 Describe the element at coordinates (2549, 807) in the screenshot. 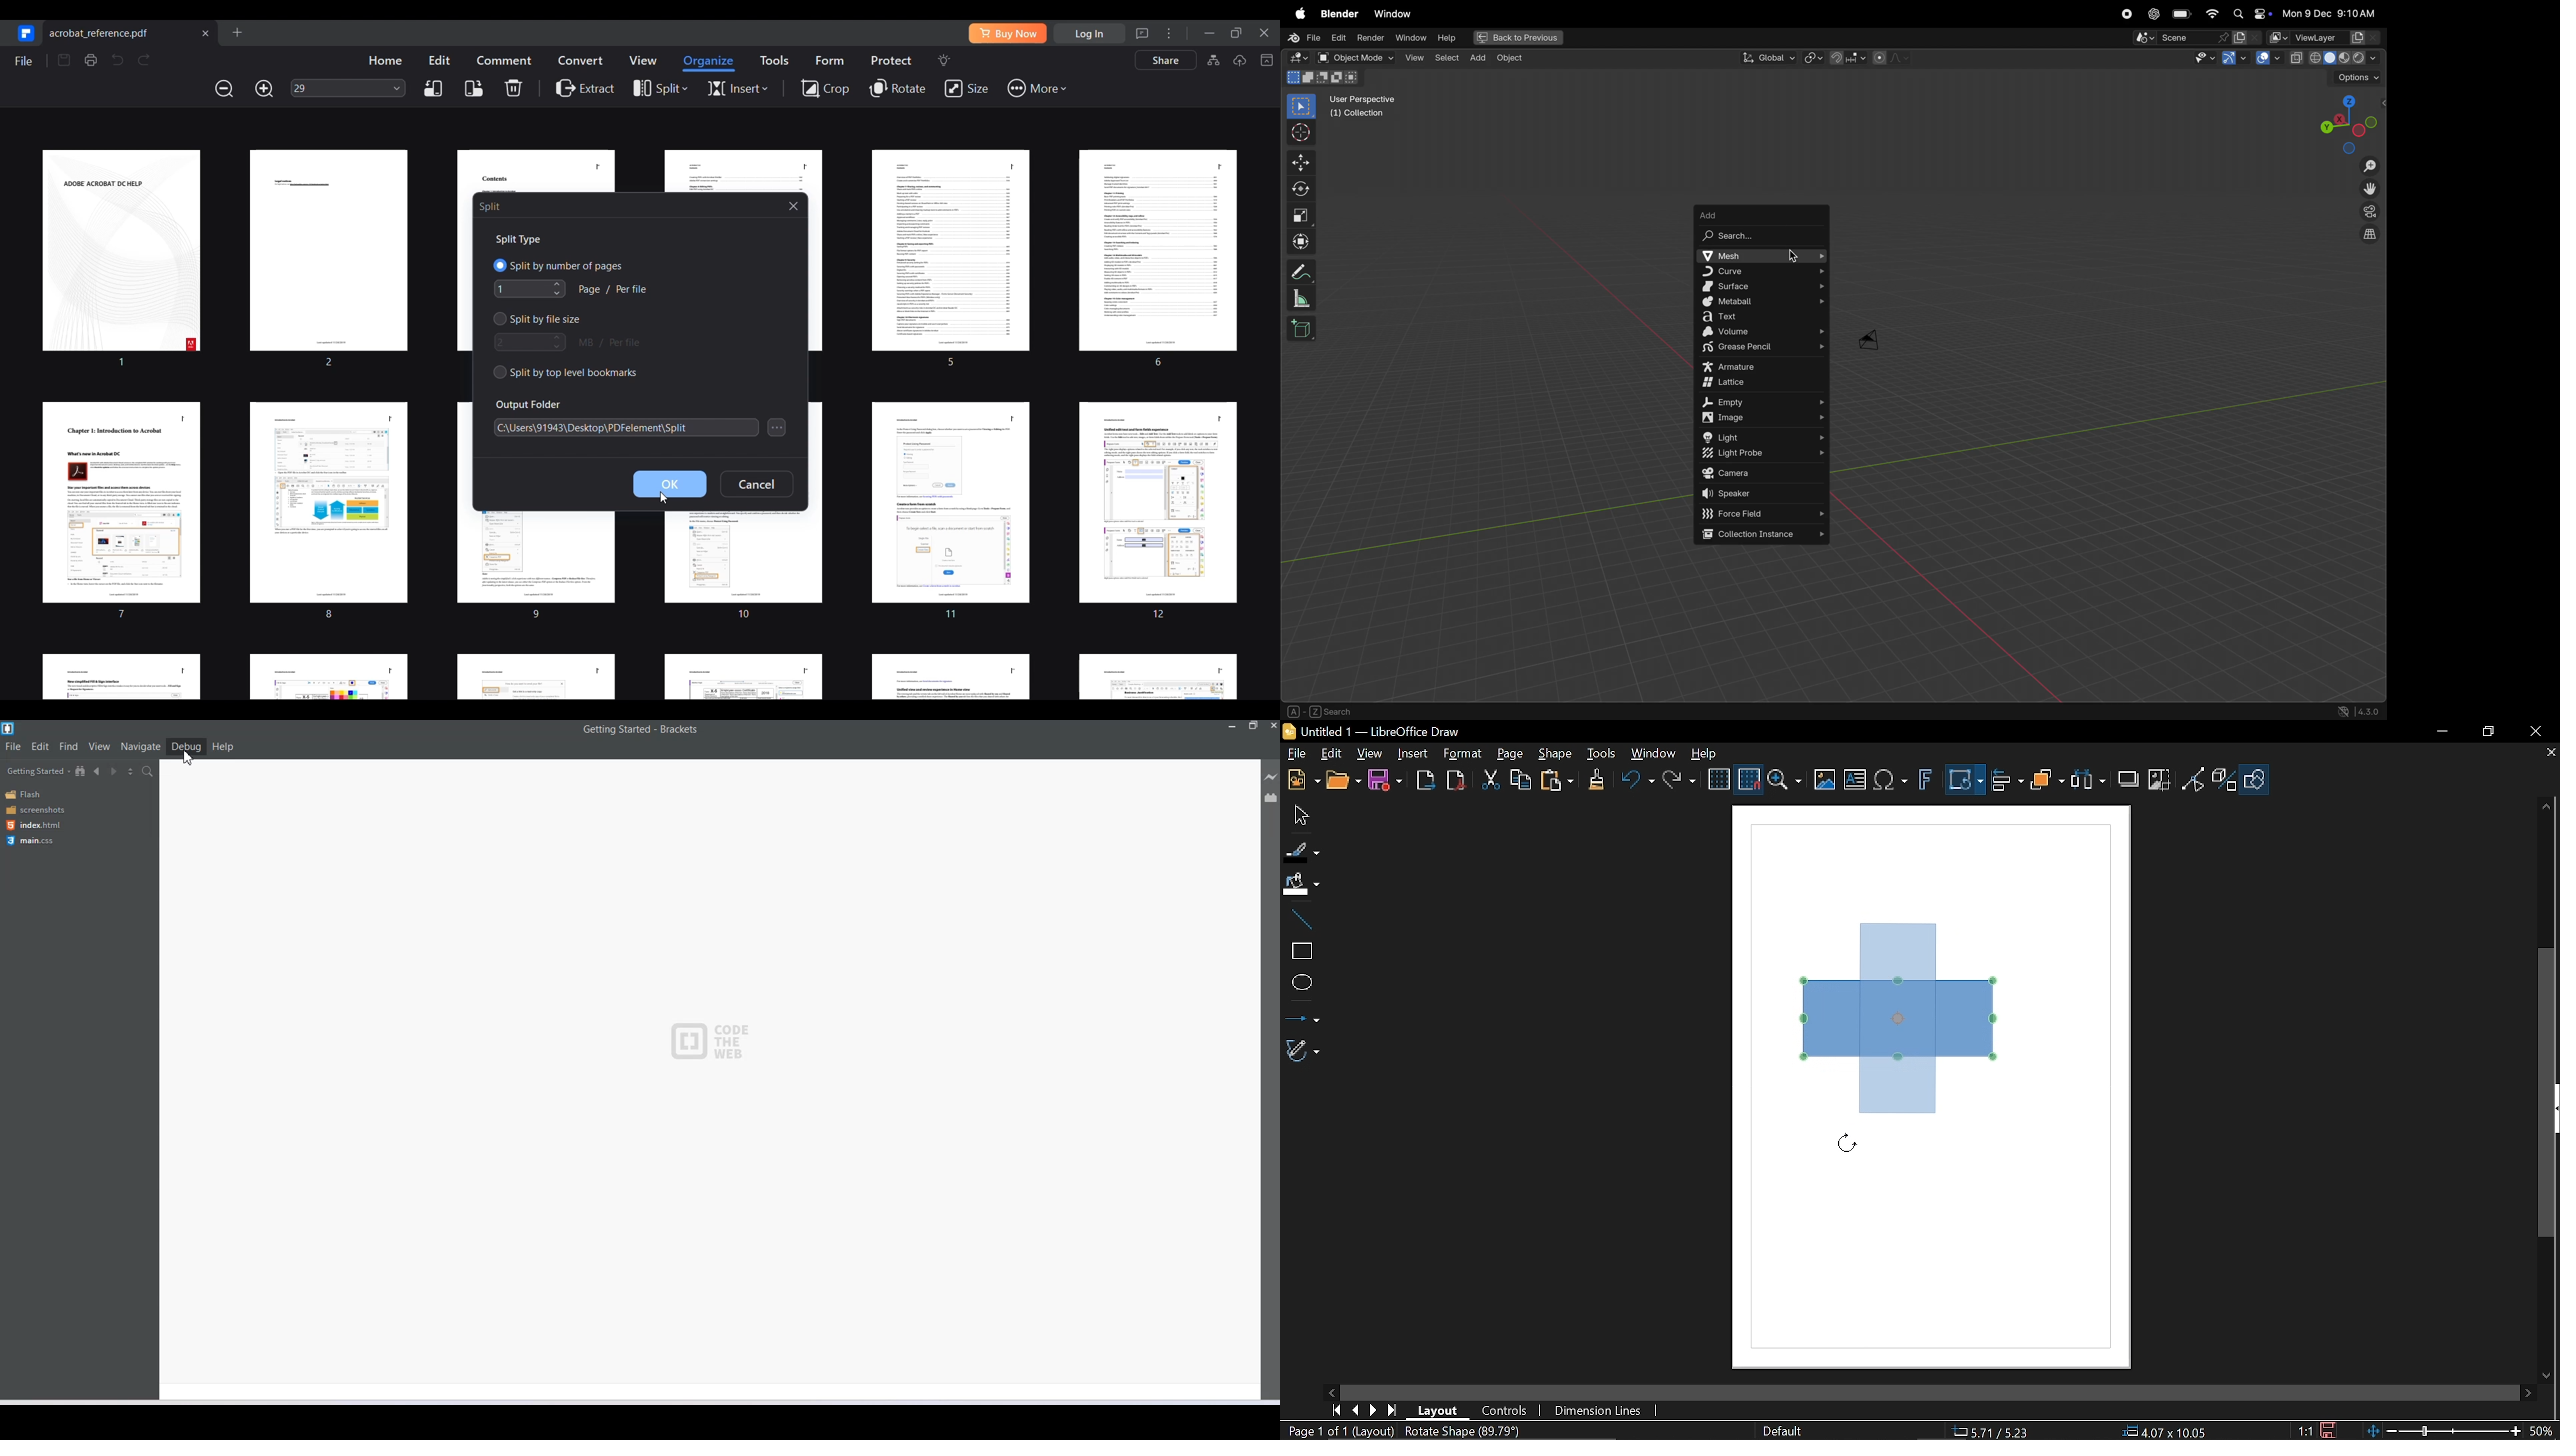

I see `Move up` at that location.